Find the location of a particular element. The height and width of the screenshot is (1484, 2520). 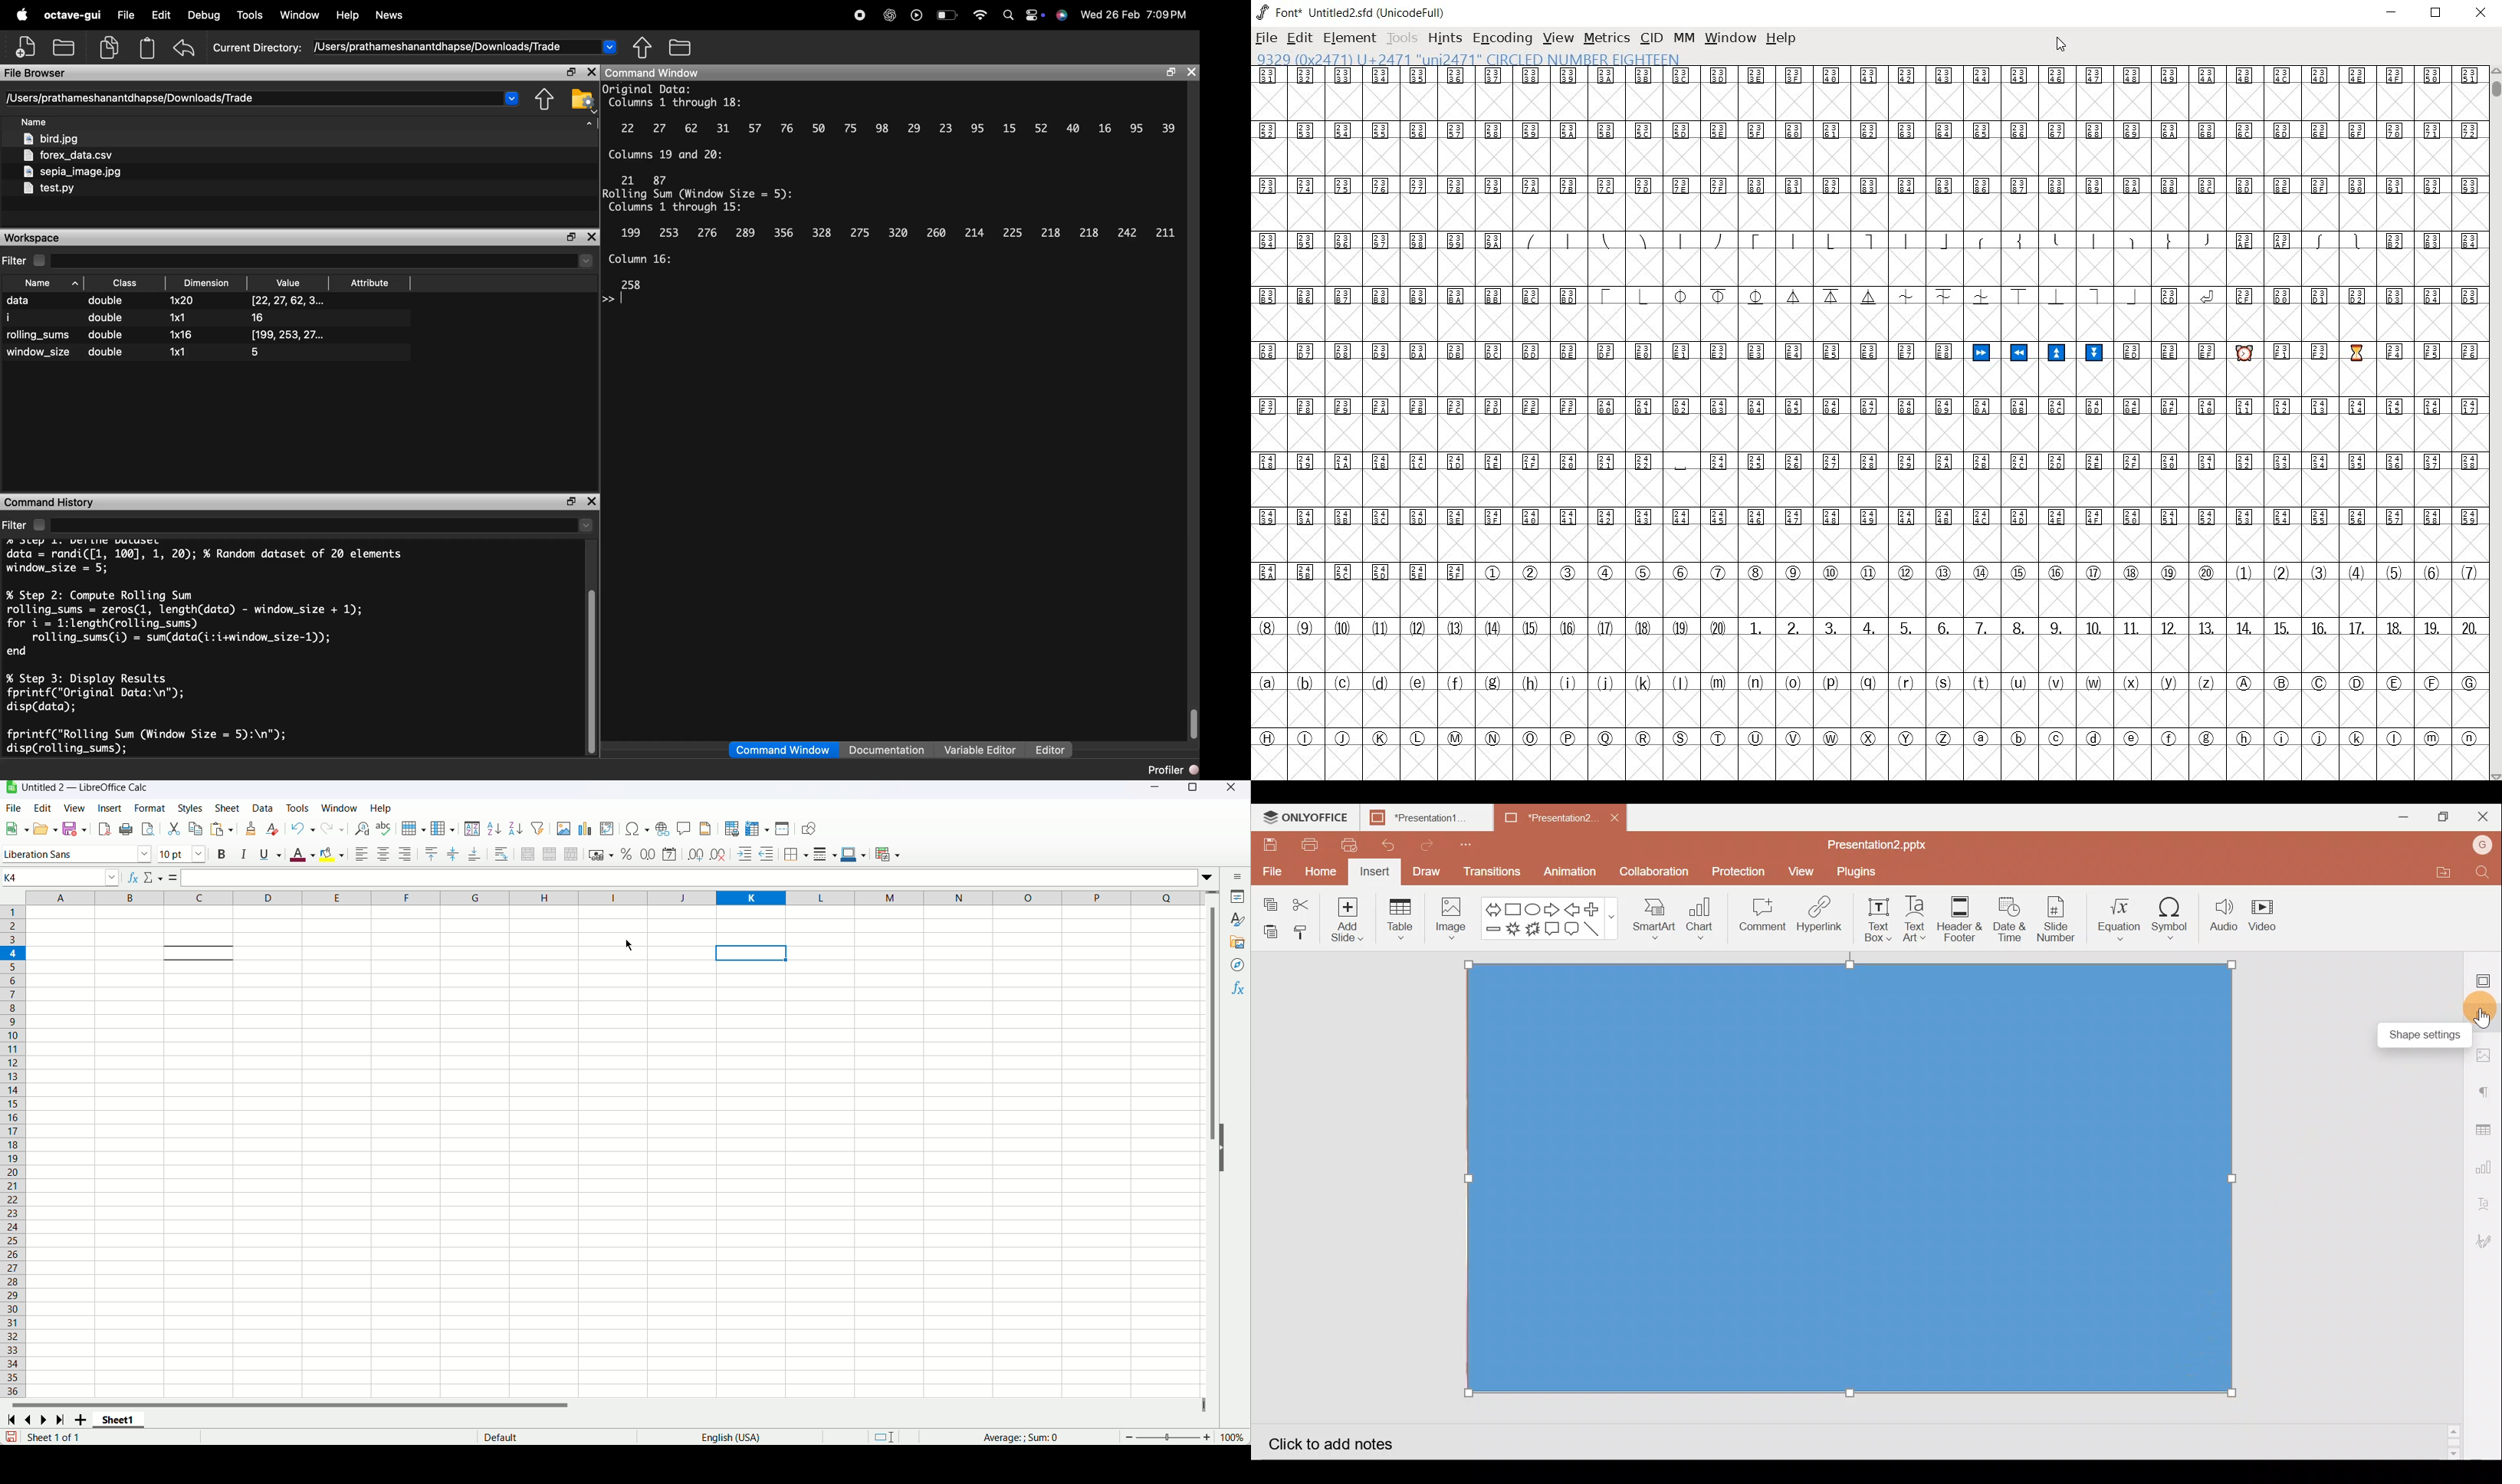

Cursor on slide settings is located at coordinates (2483, 1023).